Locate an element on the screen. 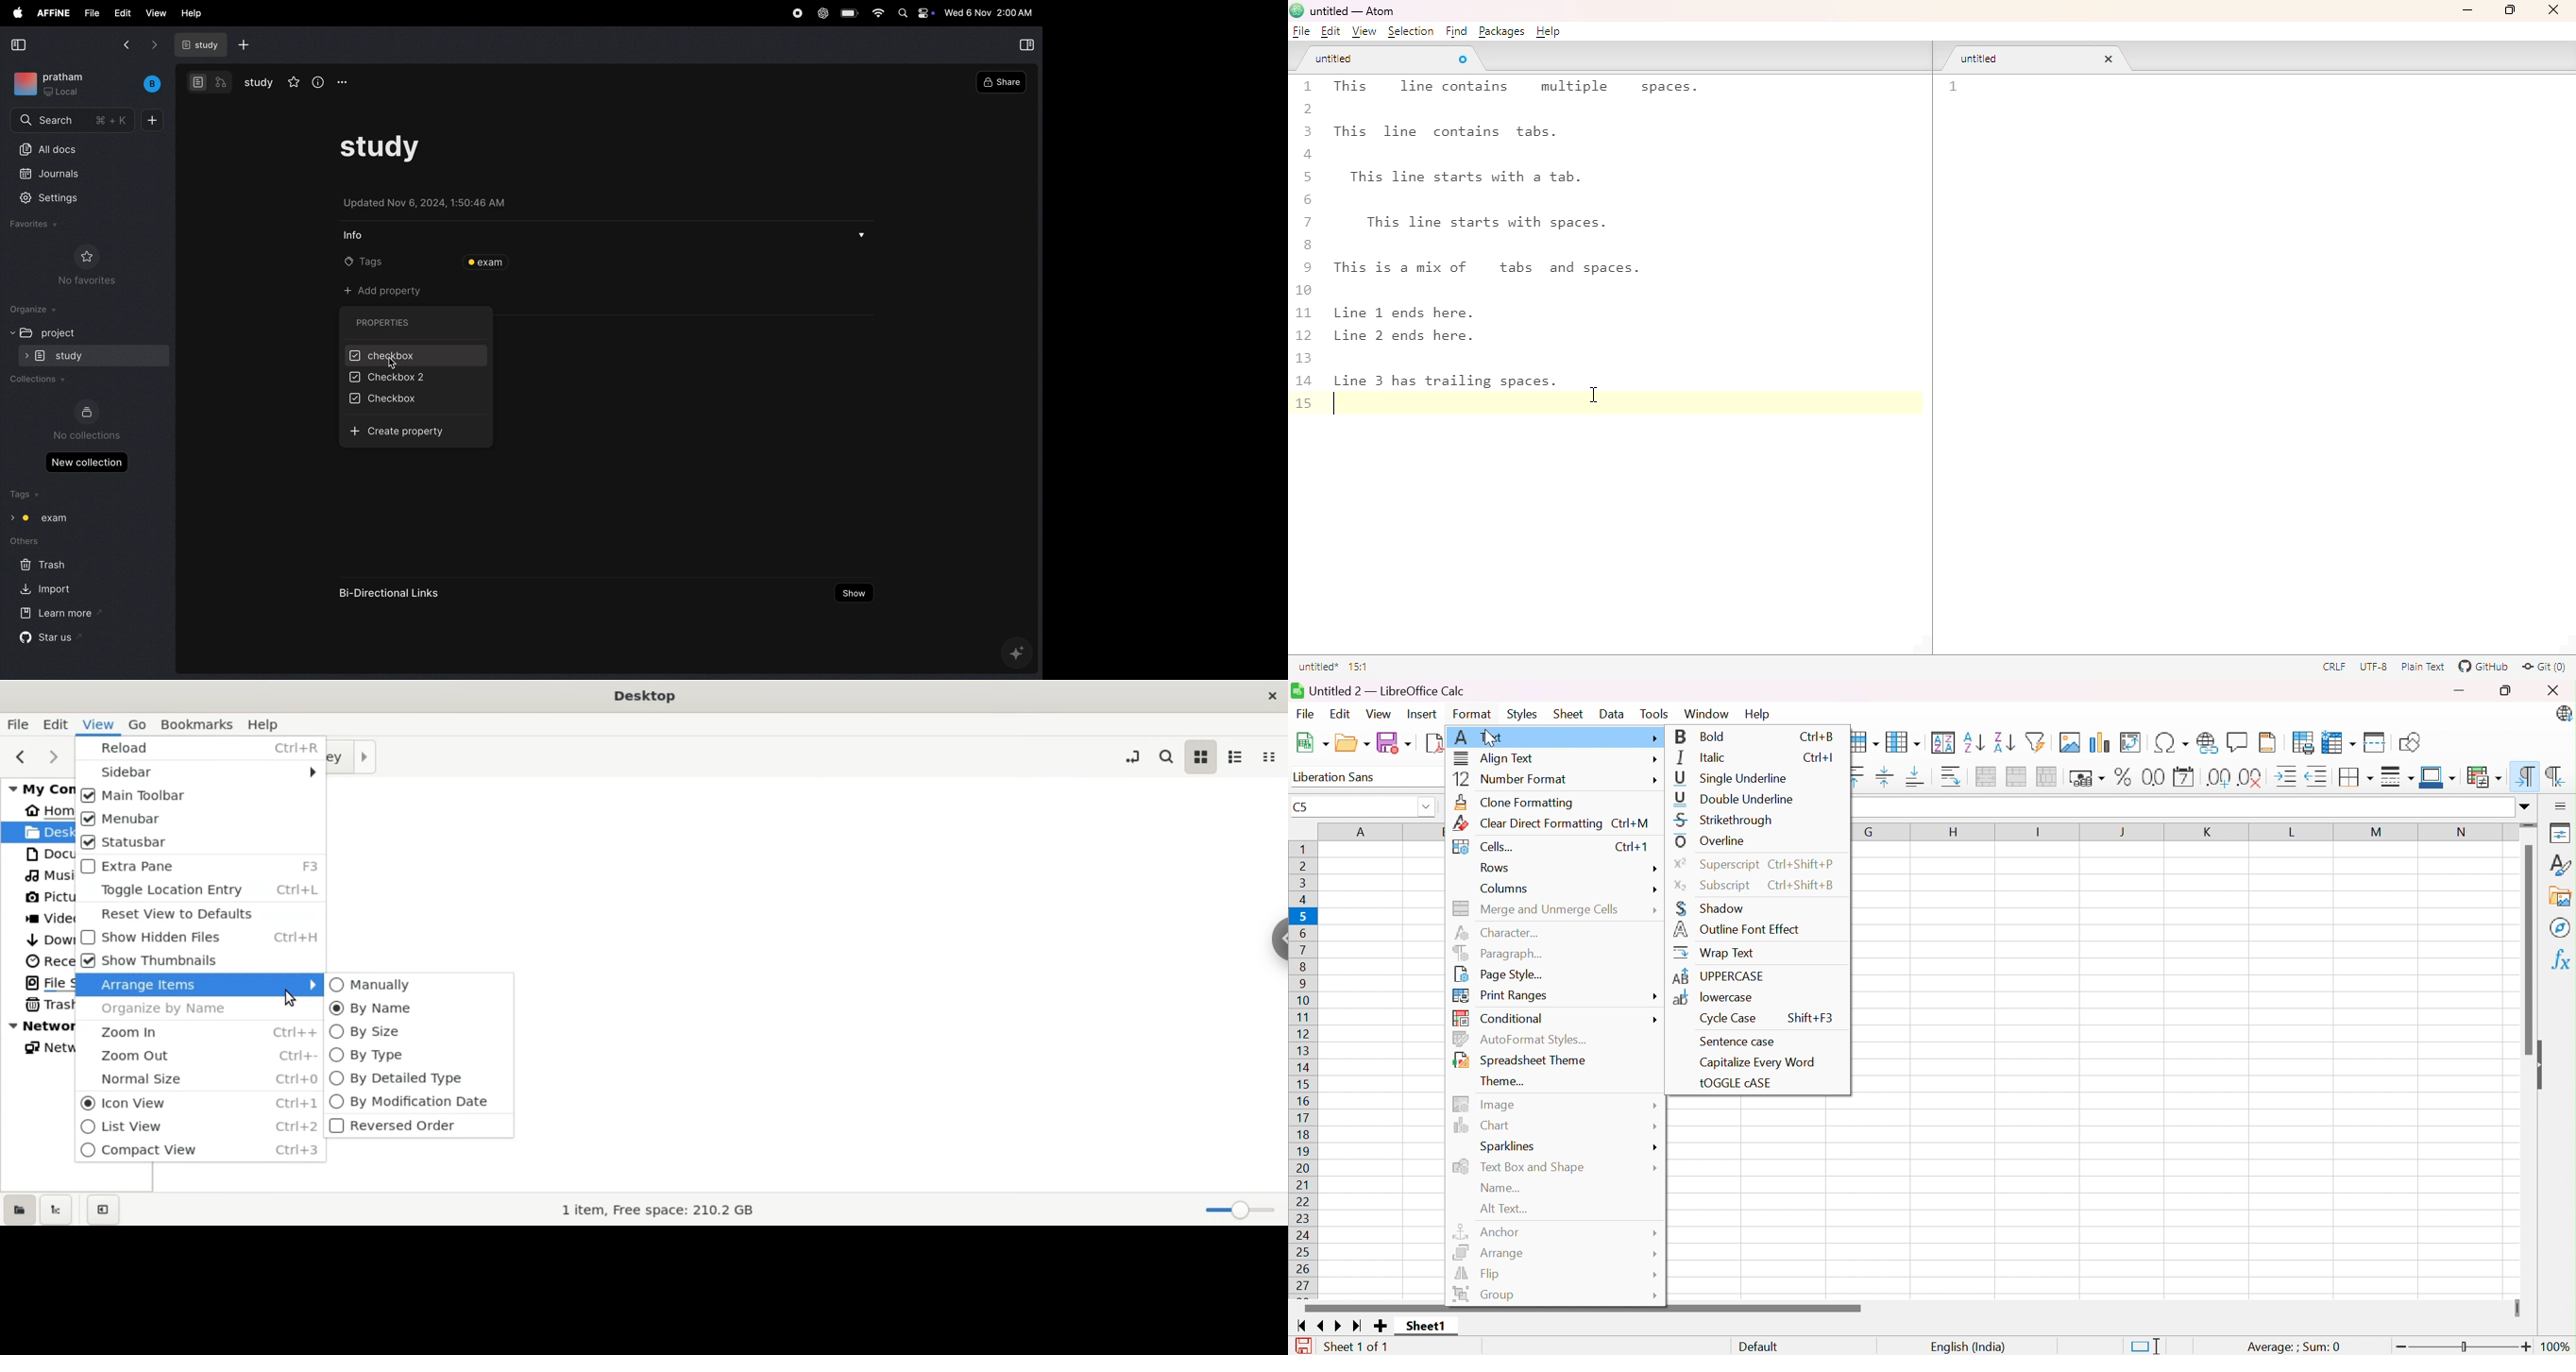 The image size is (2576, 1372). collections is located at coordinates (39, 381).